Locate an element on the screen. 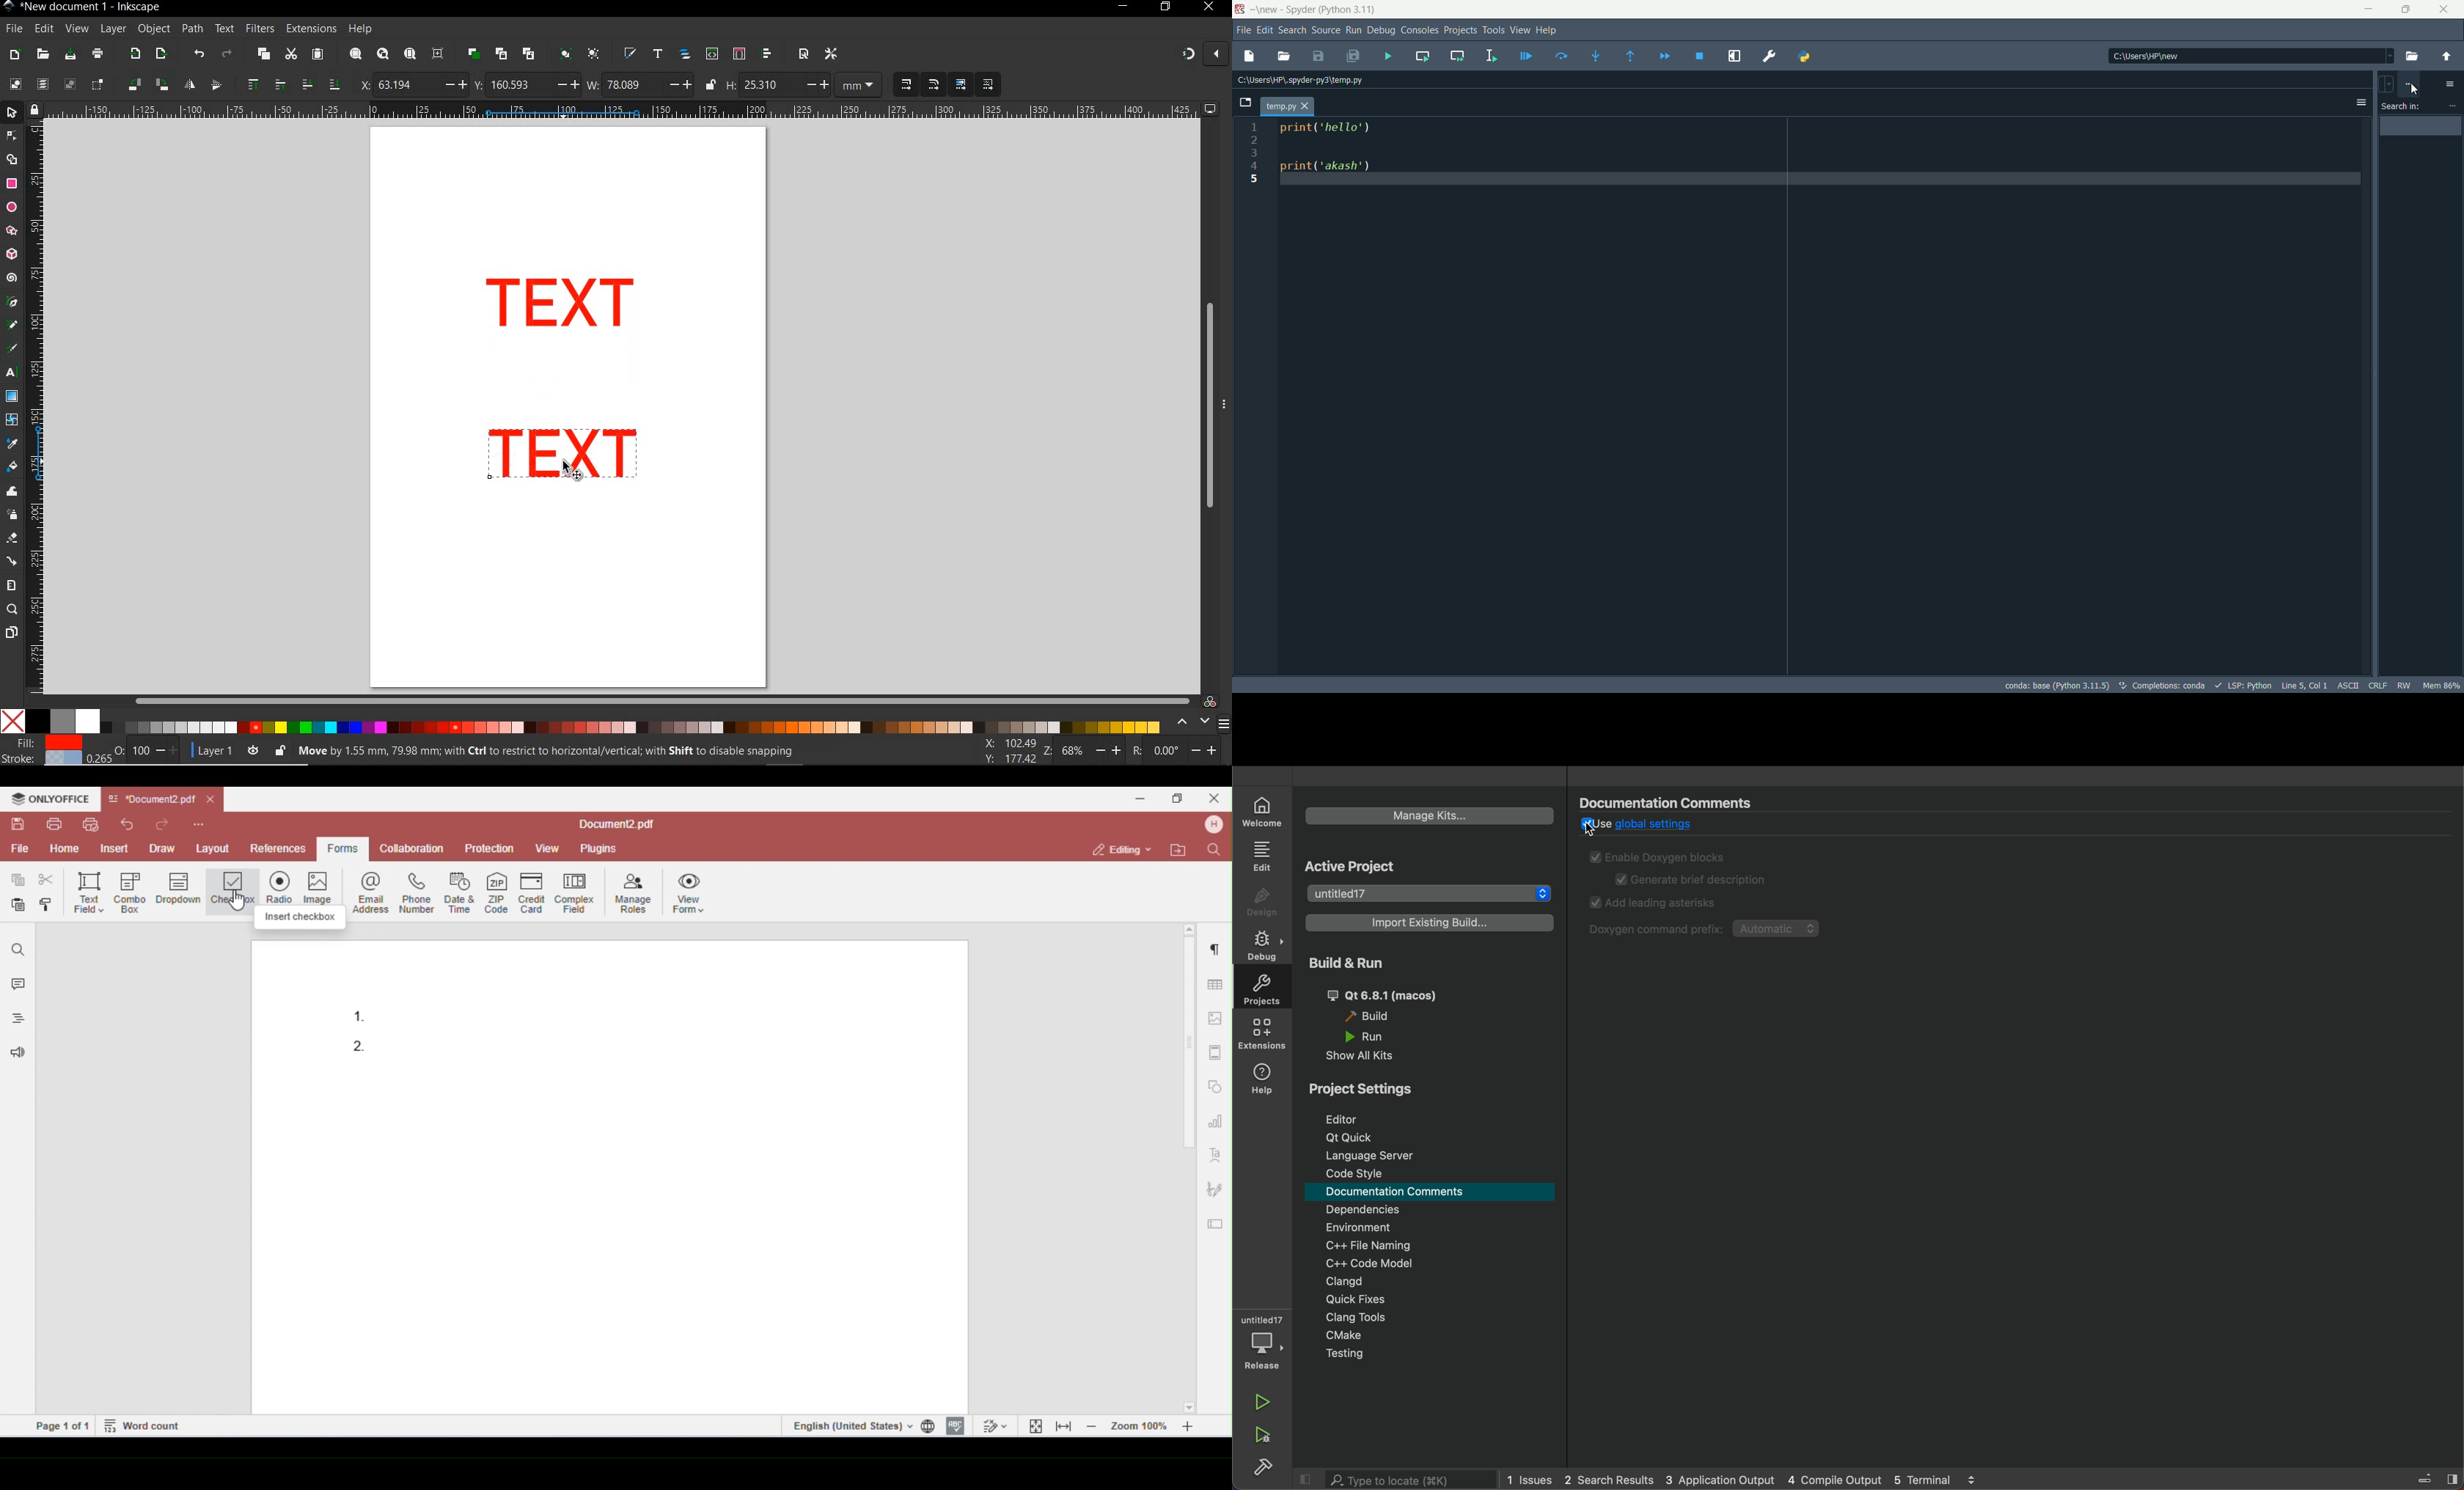  run current line is located at coordinates (1562, 56).